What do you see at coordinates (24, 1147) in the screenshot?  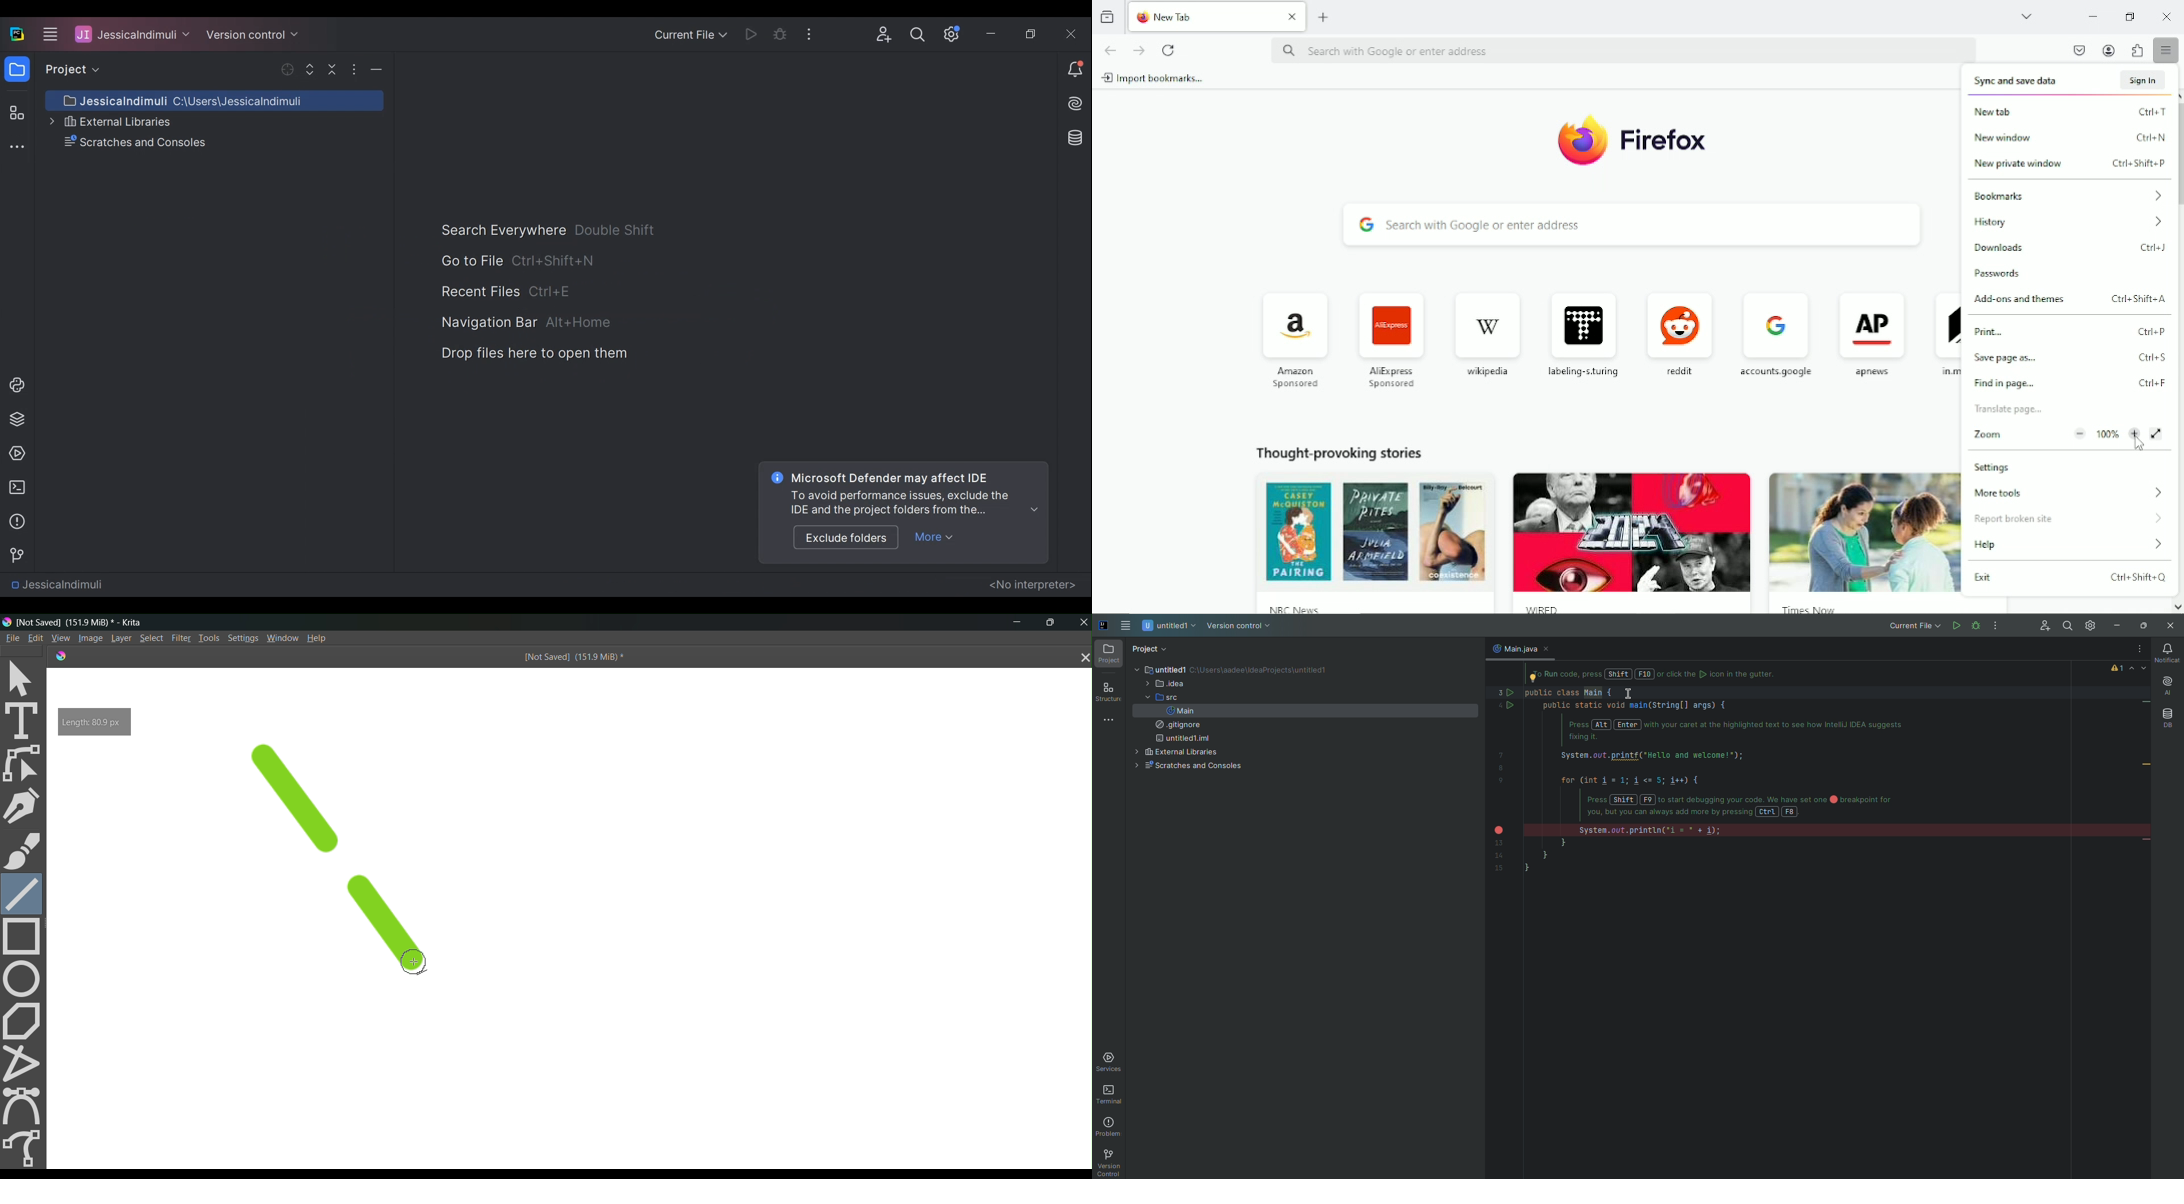 I see `freehand` at bounding box center [24, 1147].